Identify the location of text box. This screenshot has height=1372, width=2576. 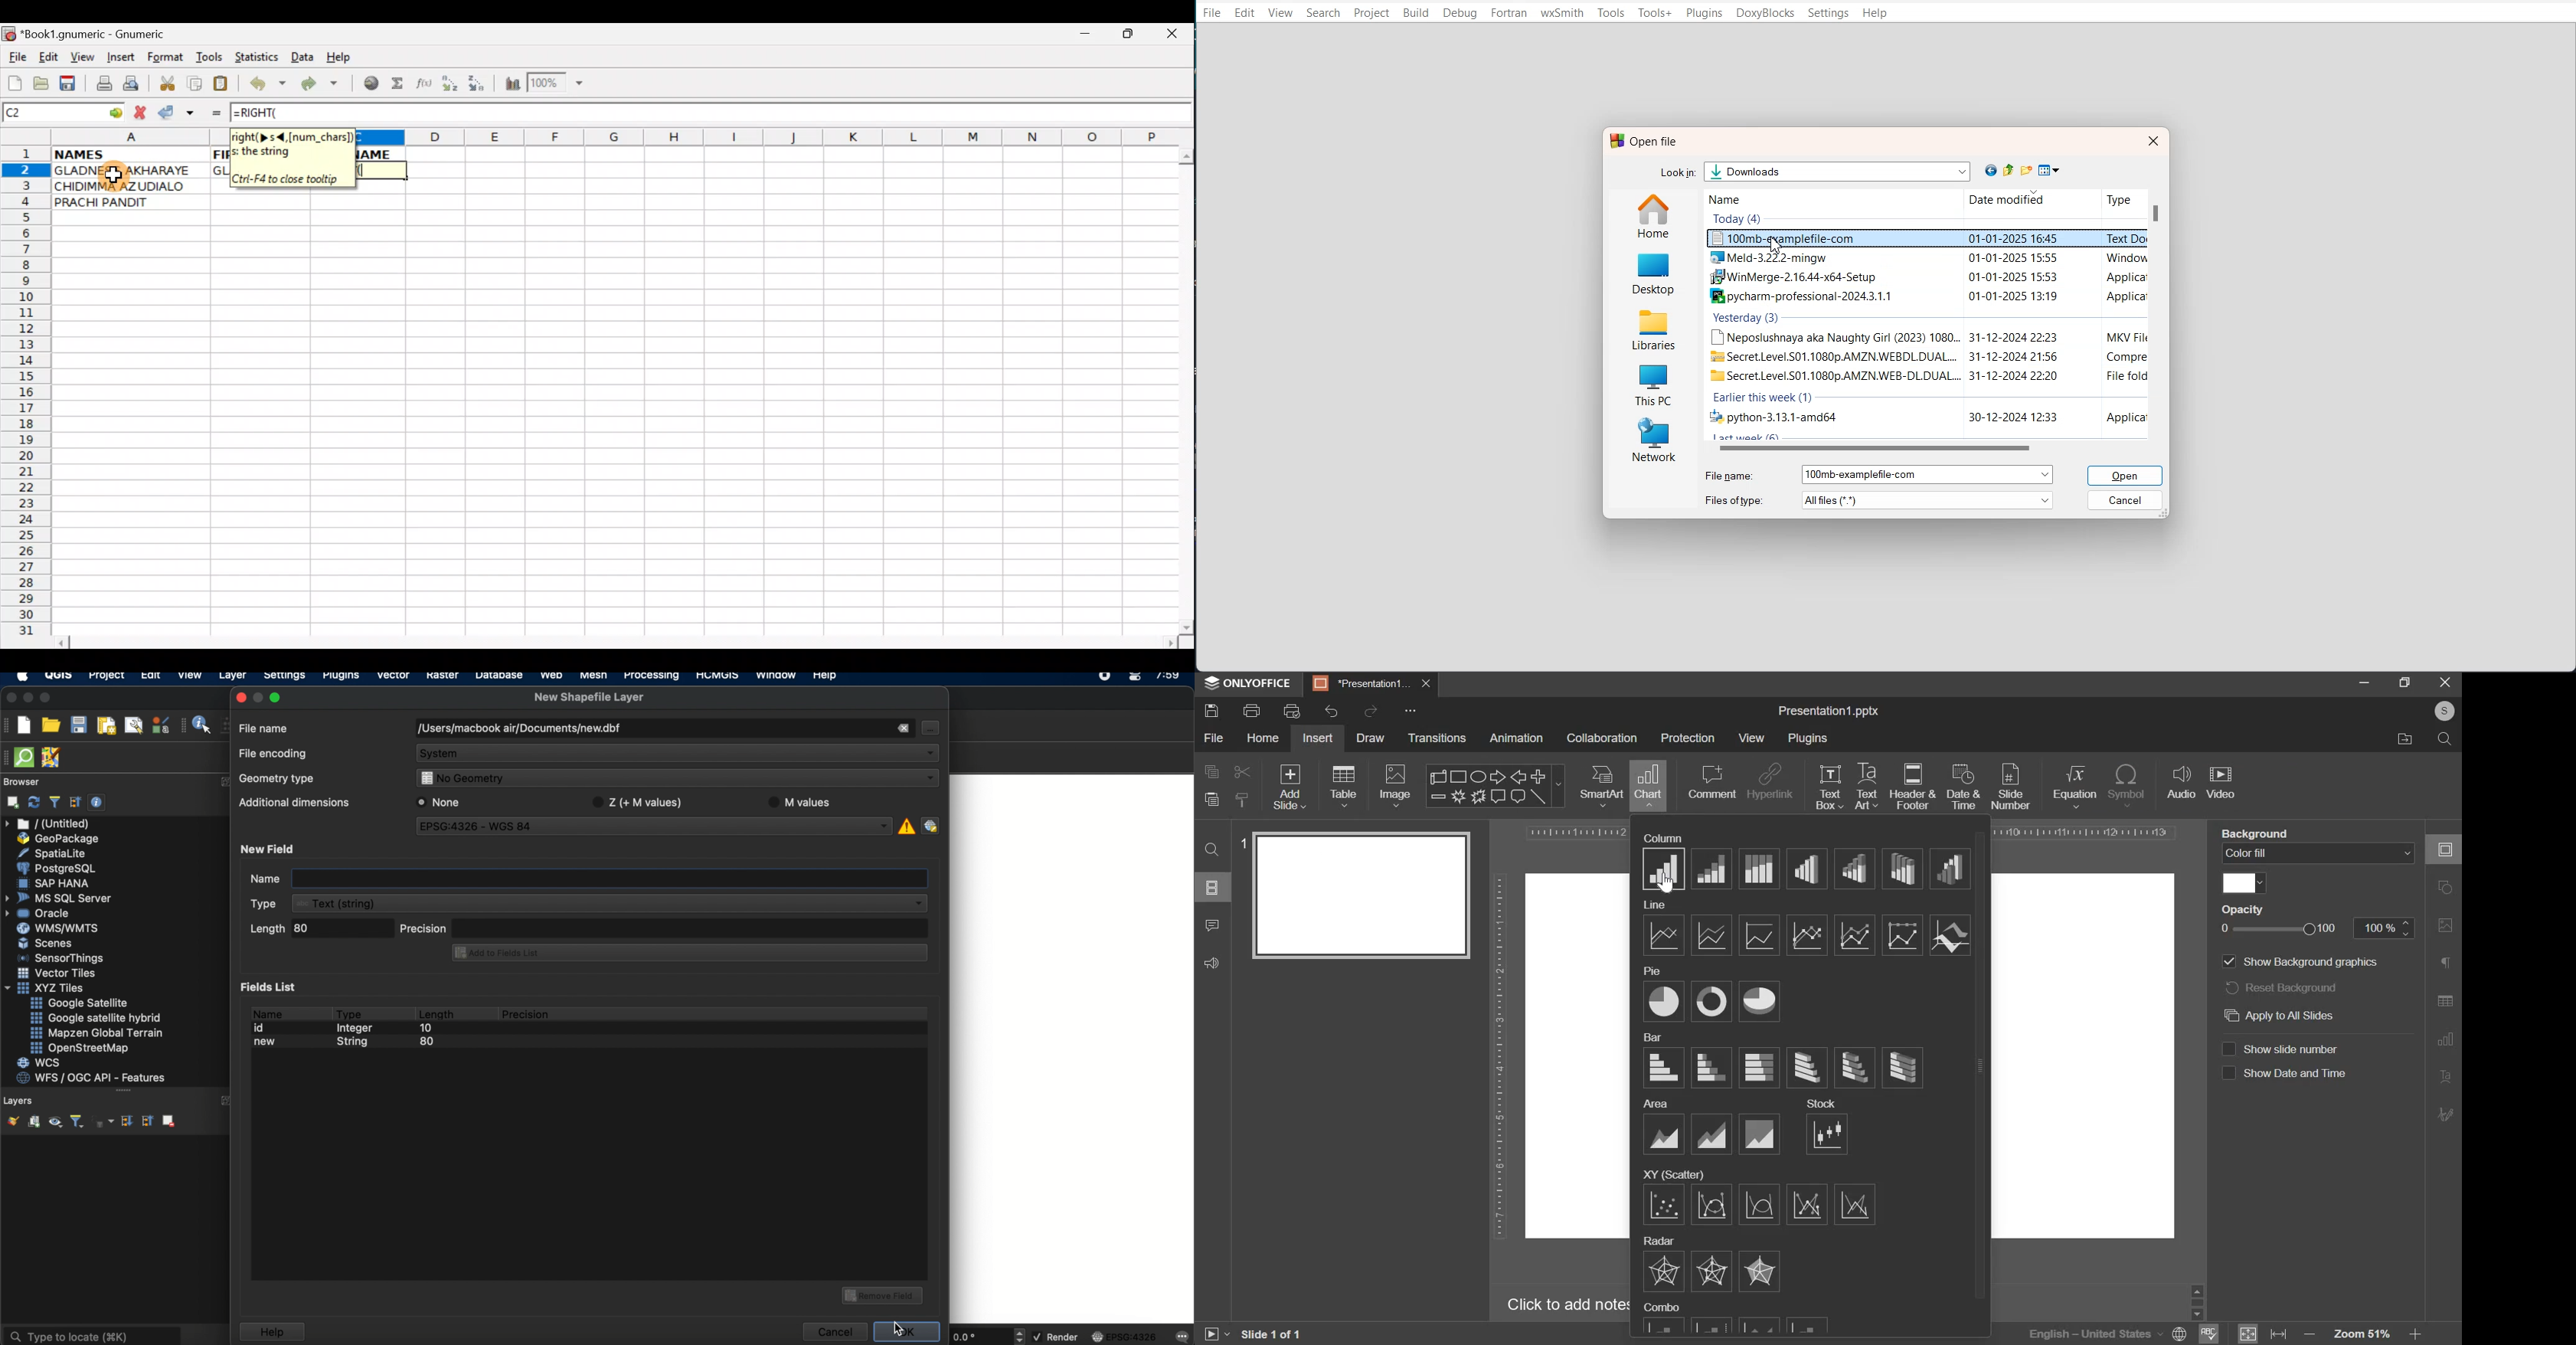
(1830, 787).